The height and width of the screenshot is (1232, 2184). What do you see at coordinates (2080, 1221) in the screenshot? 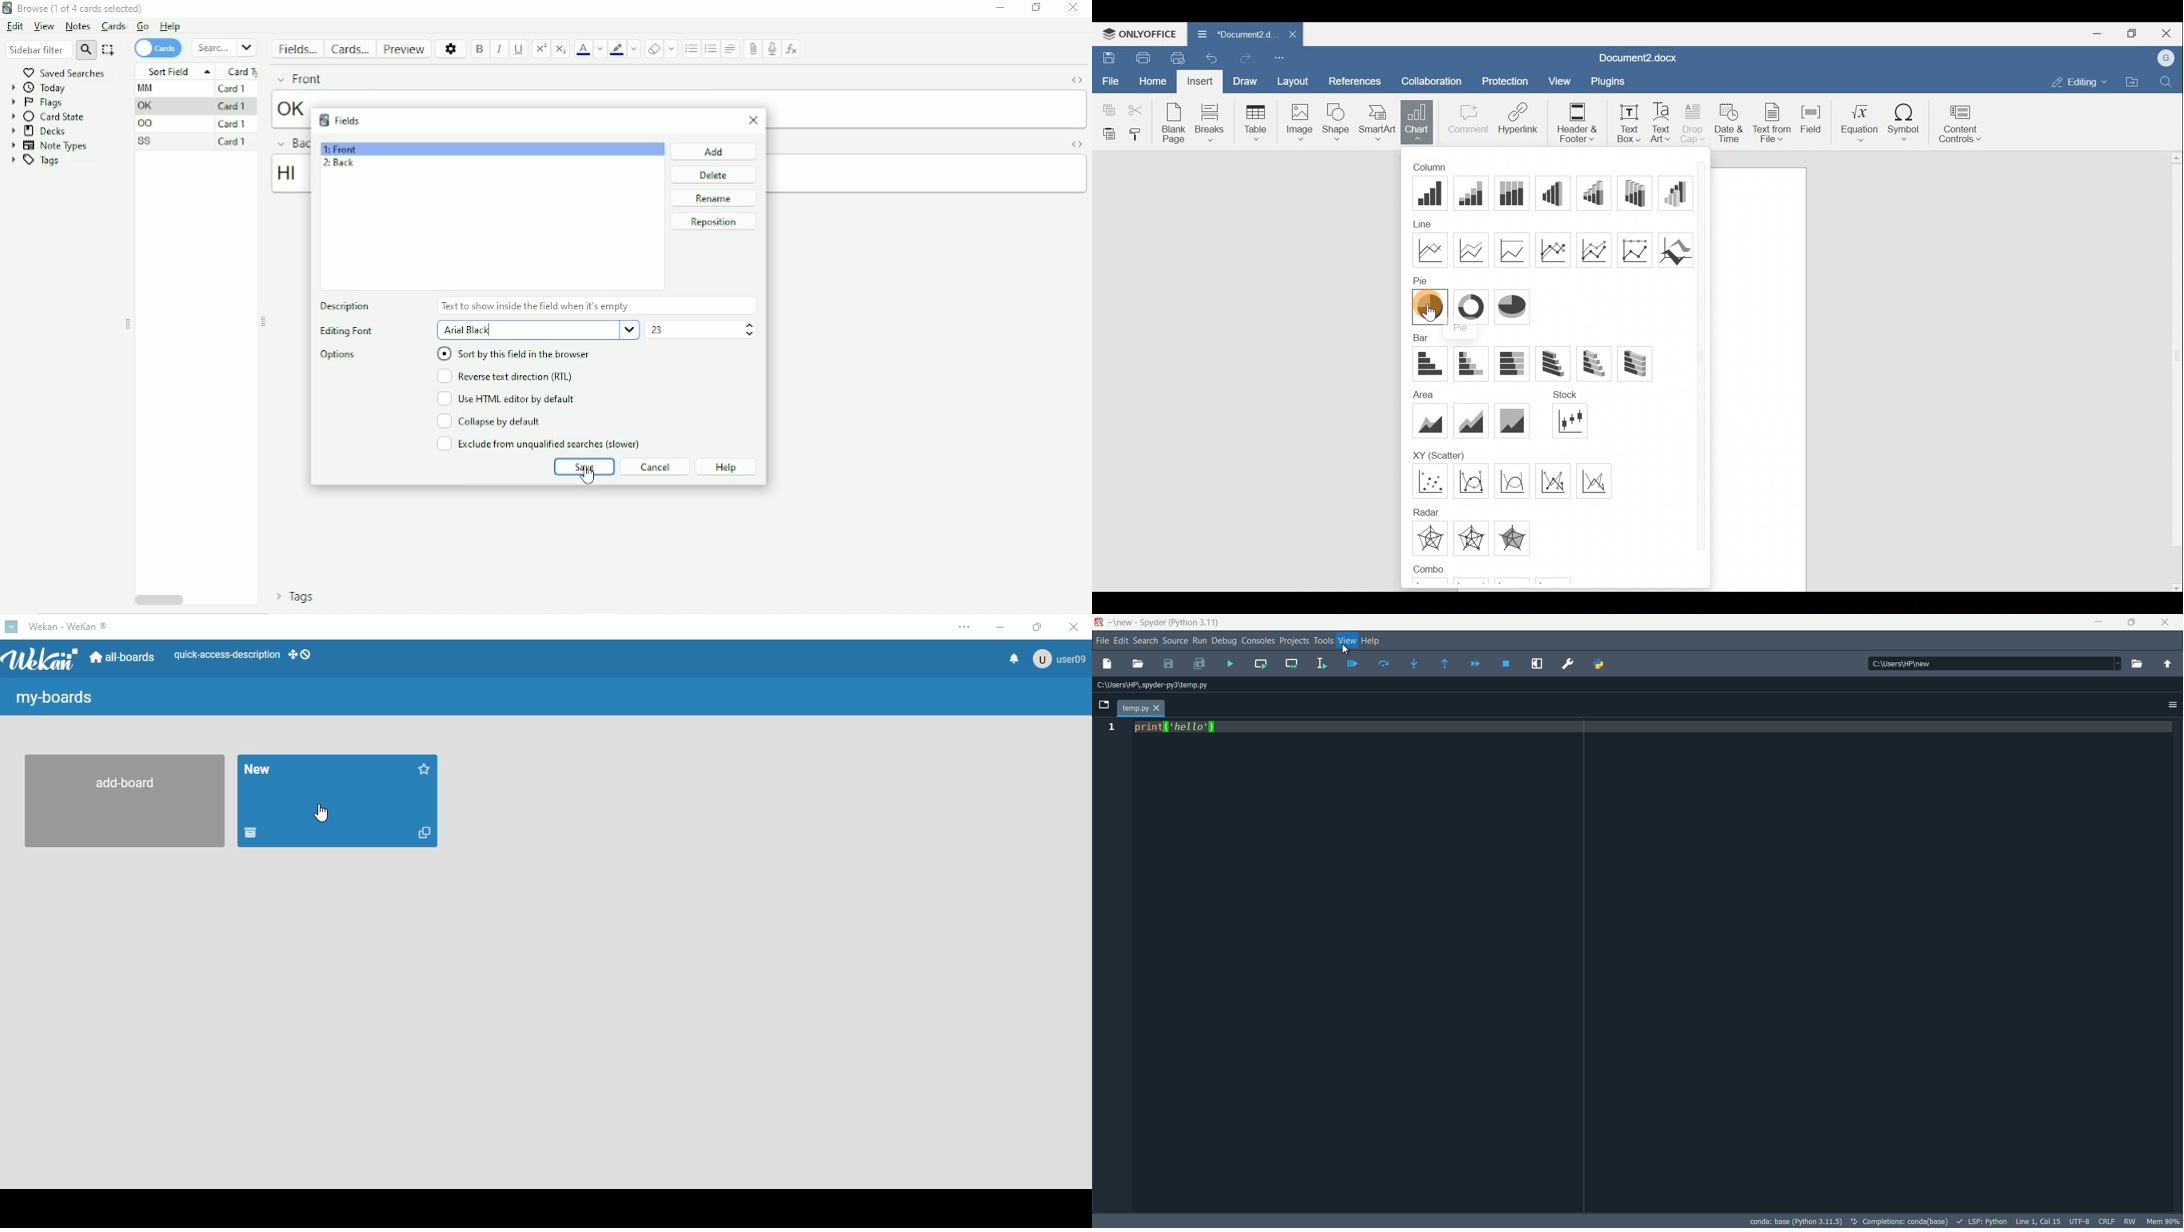
I see `file encoding` at bounding box center [2080, 1221].